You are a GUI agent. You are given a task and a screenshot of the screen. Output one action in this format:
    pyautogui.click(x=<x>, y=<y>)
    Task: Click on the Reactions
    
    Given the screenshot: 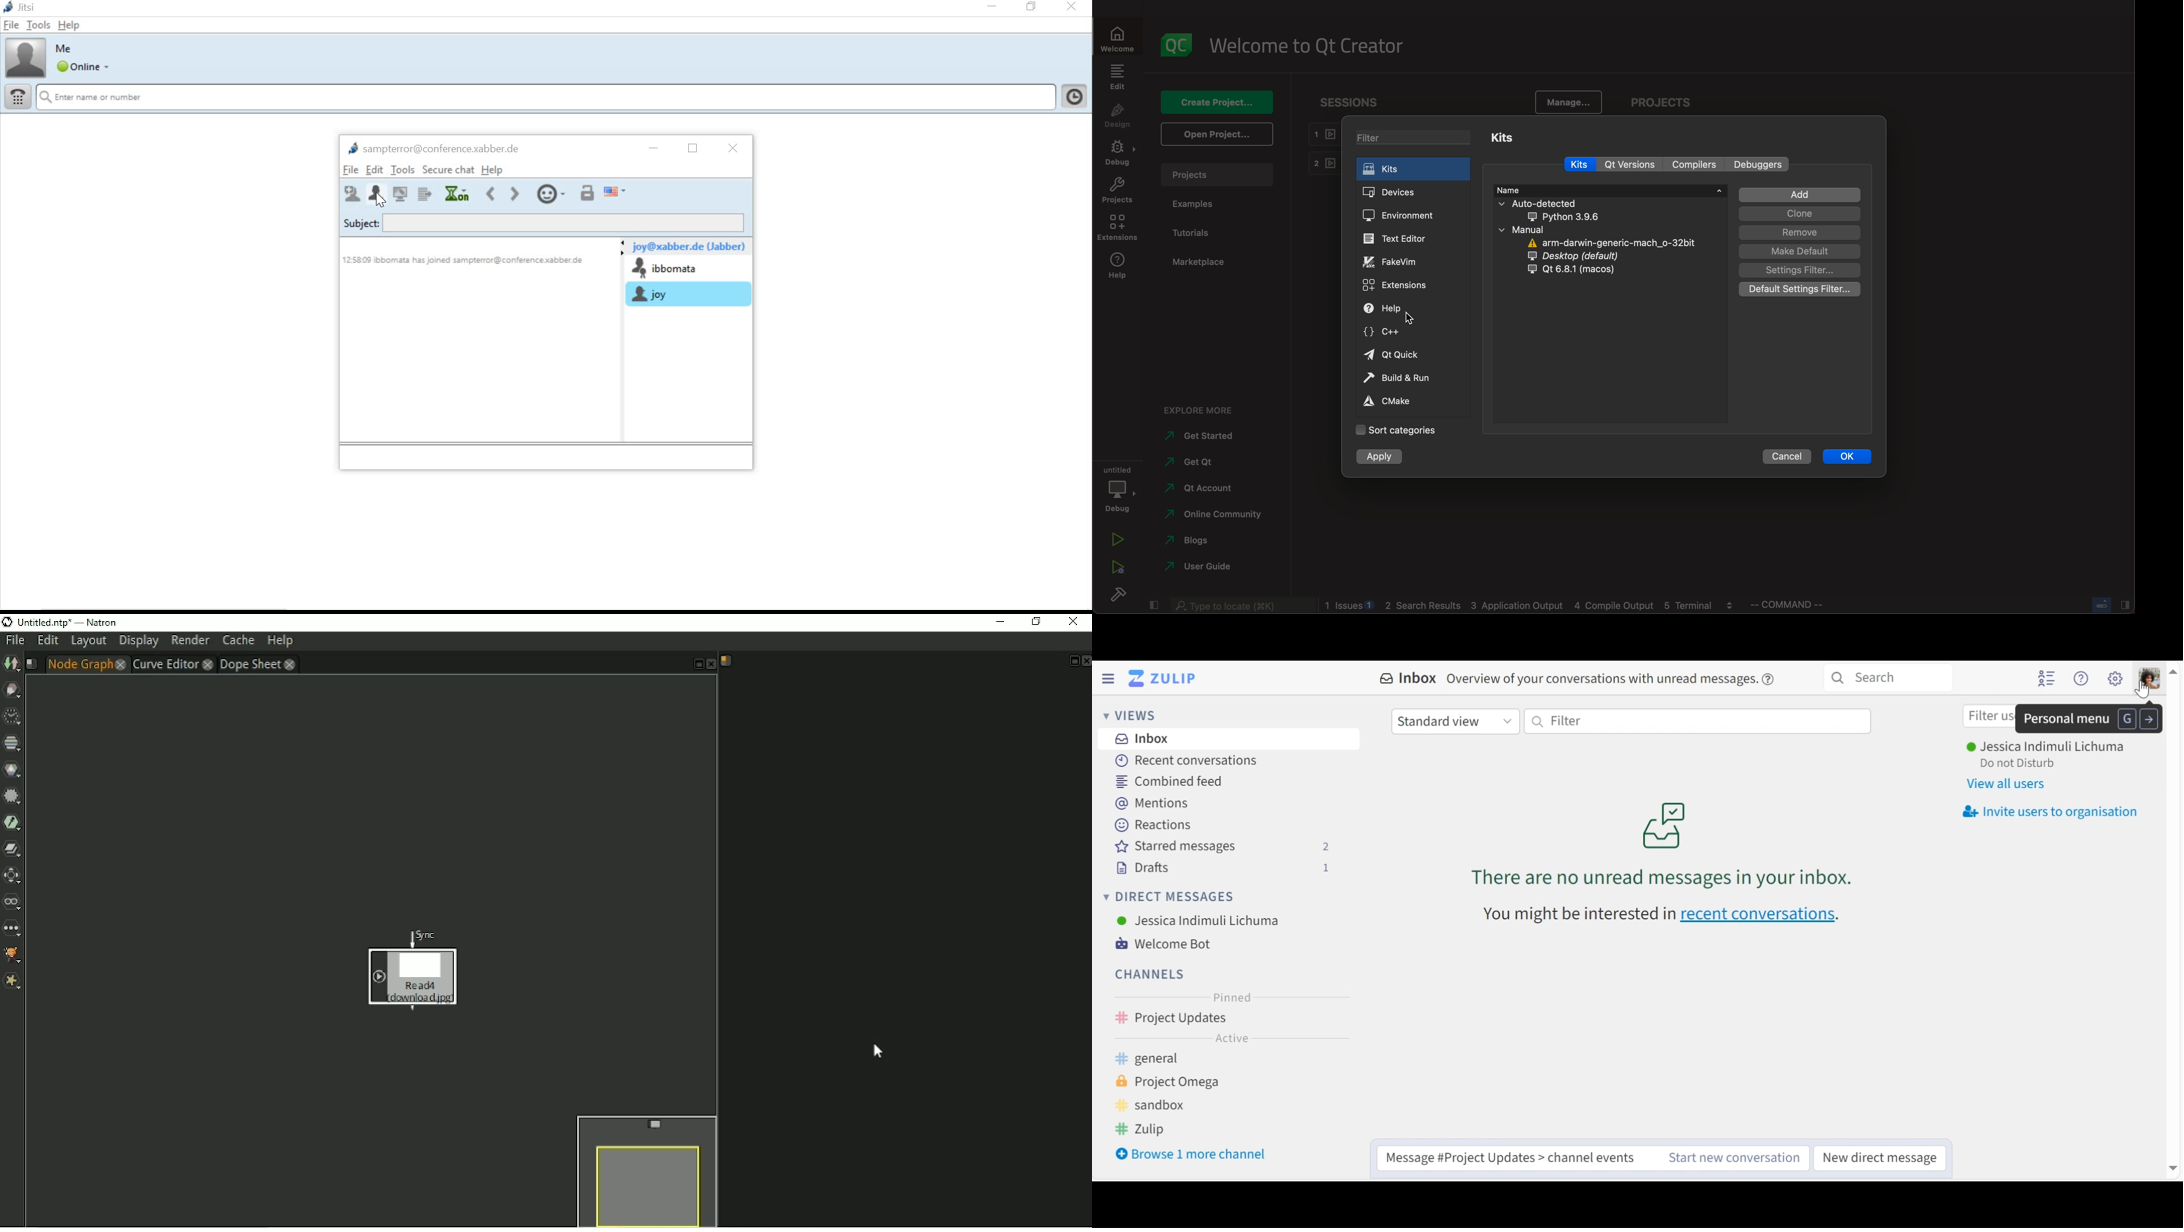 What is the action you would take?
    pyautogui.click(x=1152, y=824)
    